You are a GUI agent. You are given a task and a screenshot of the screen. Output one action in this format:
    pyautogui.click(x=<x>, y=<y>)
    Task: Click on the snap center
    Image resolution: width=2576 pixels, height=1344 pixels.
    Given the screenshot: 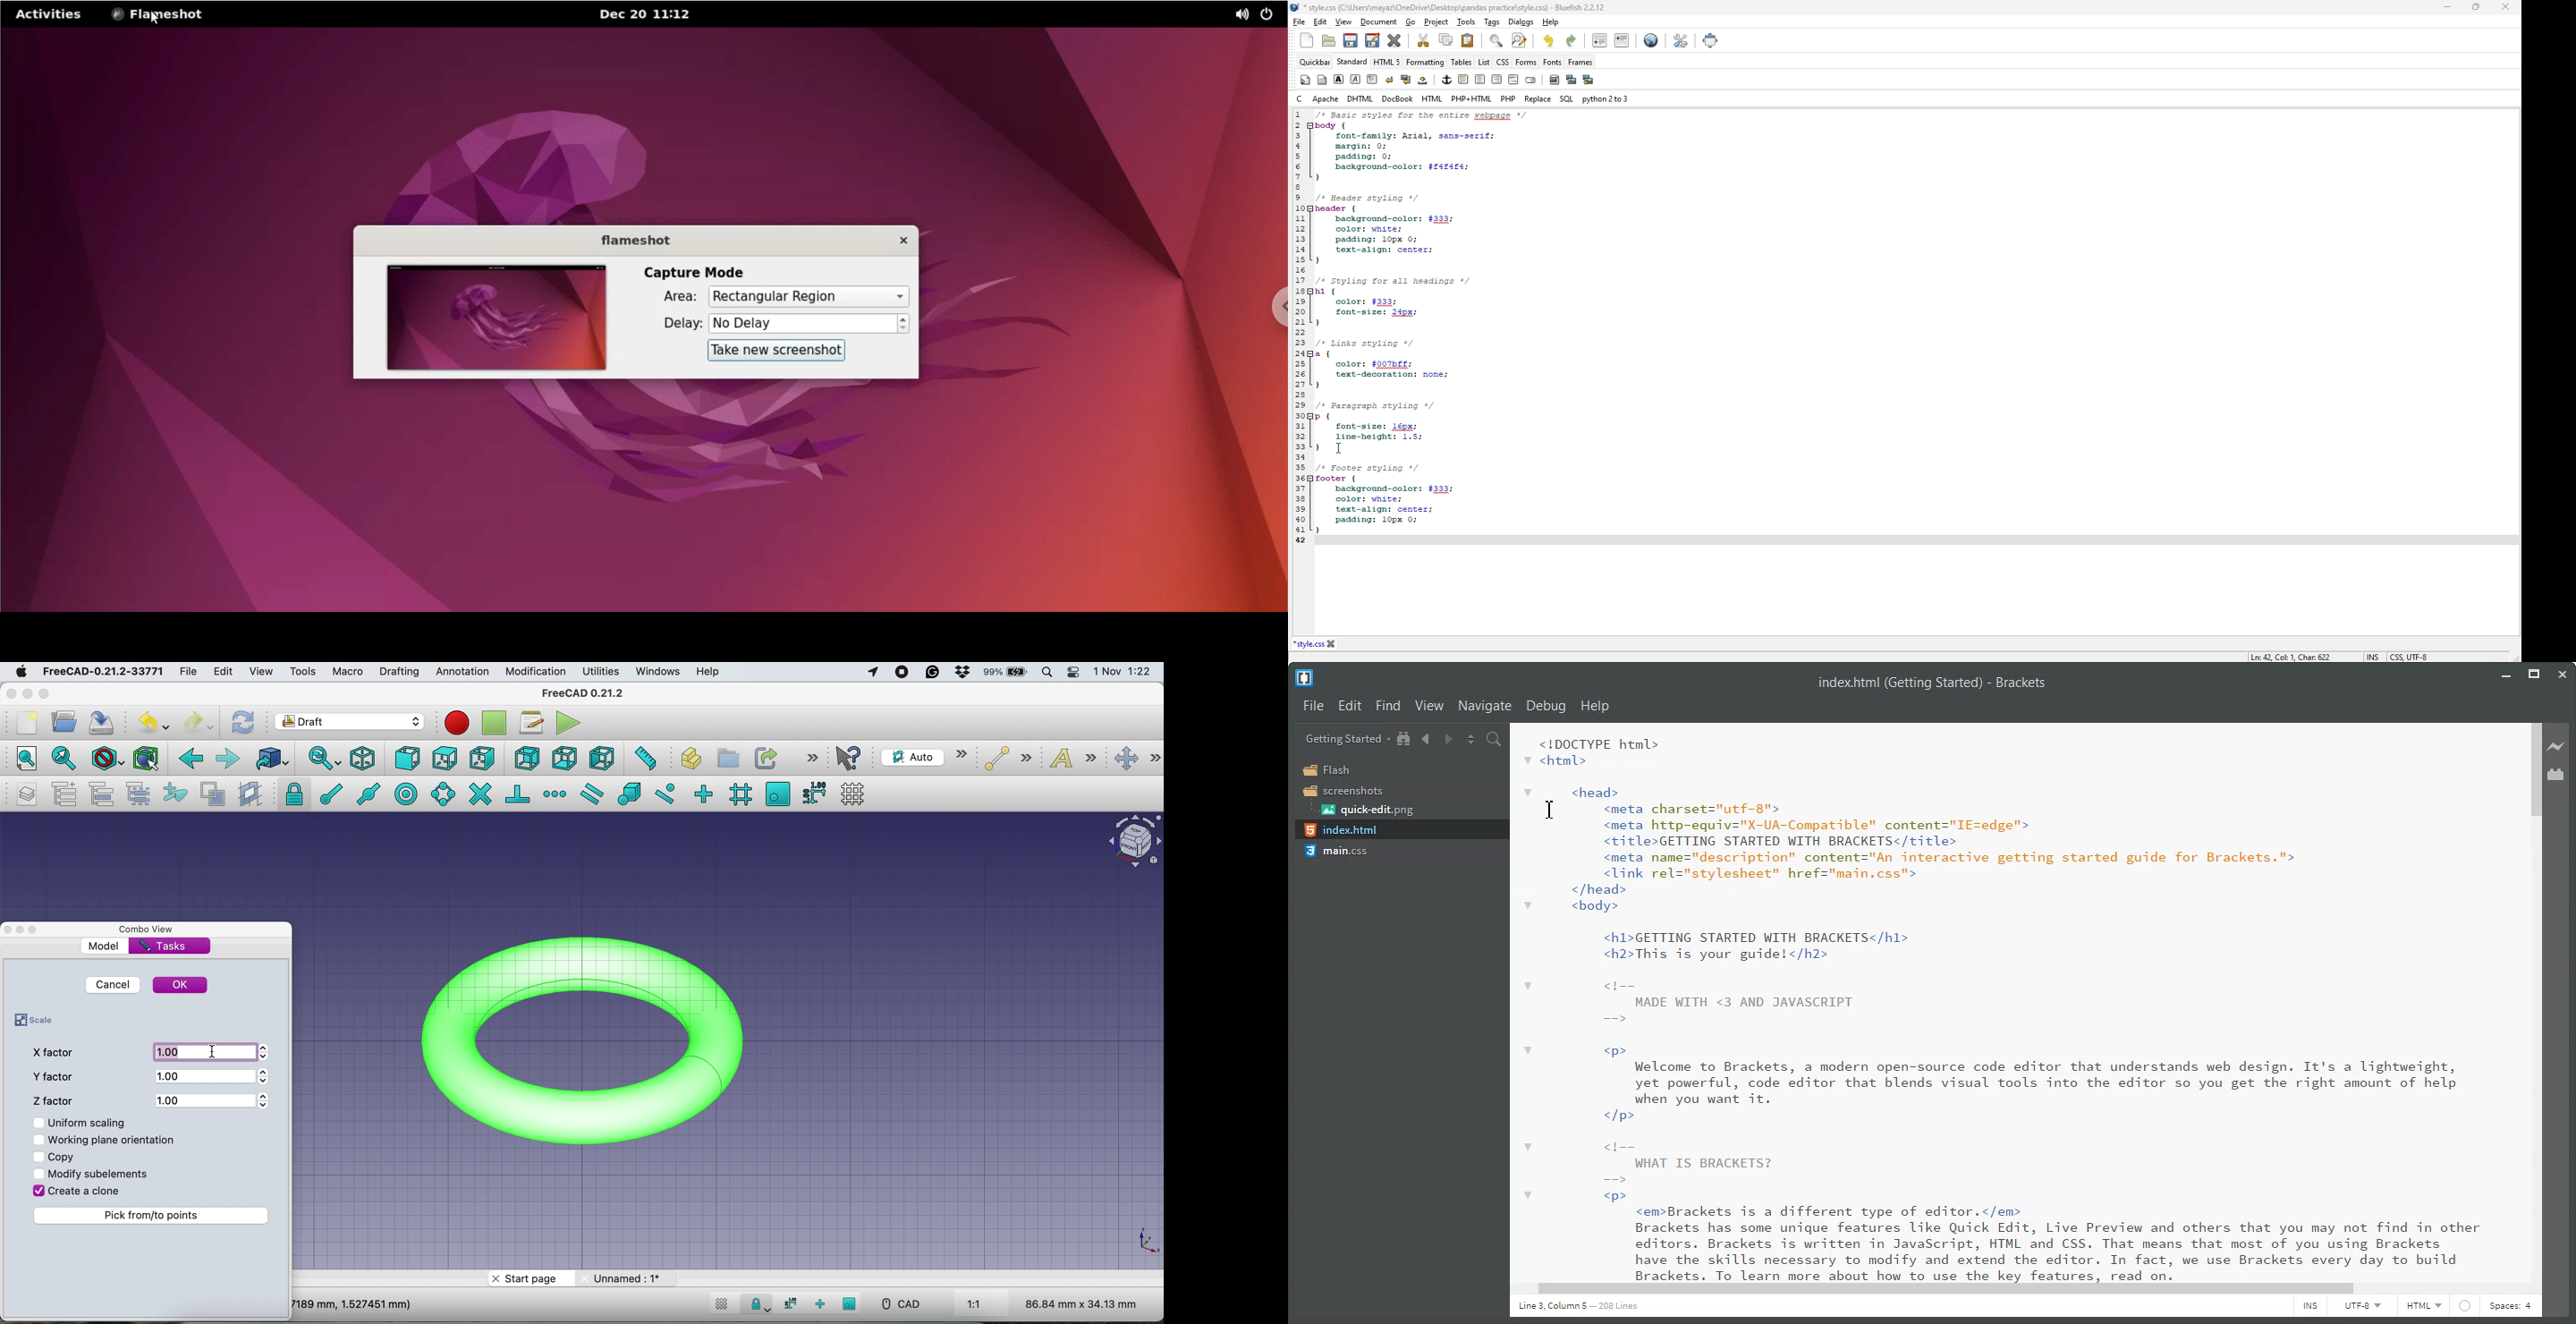 What is the action you would take?
    pyautogui.click(x=407, y=794)
    